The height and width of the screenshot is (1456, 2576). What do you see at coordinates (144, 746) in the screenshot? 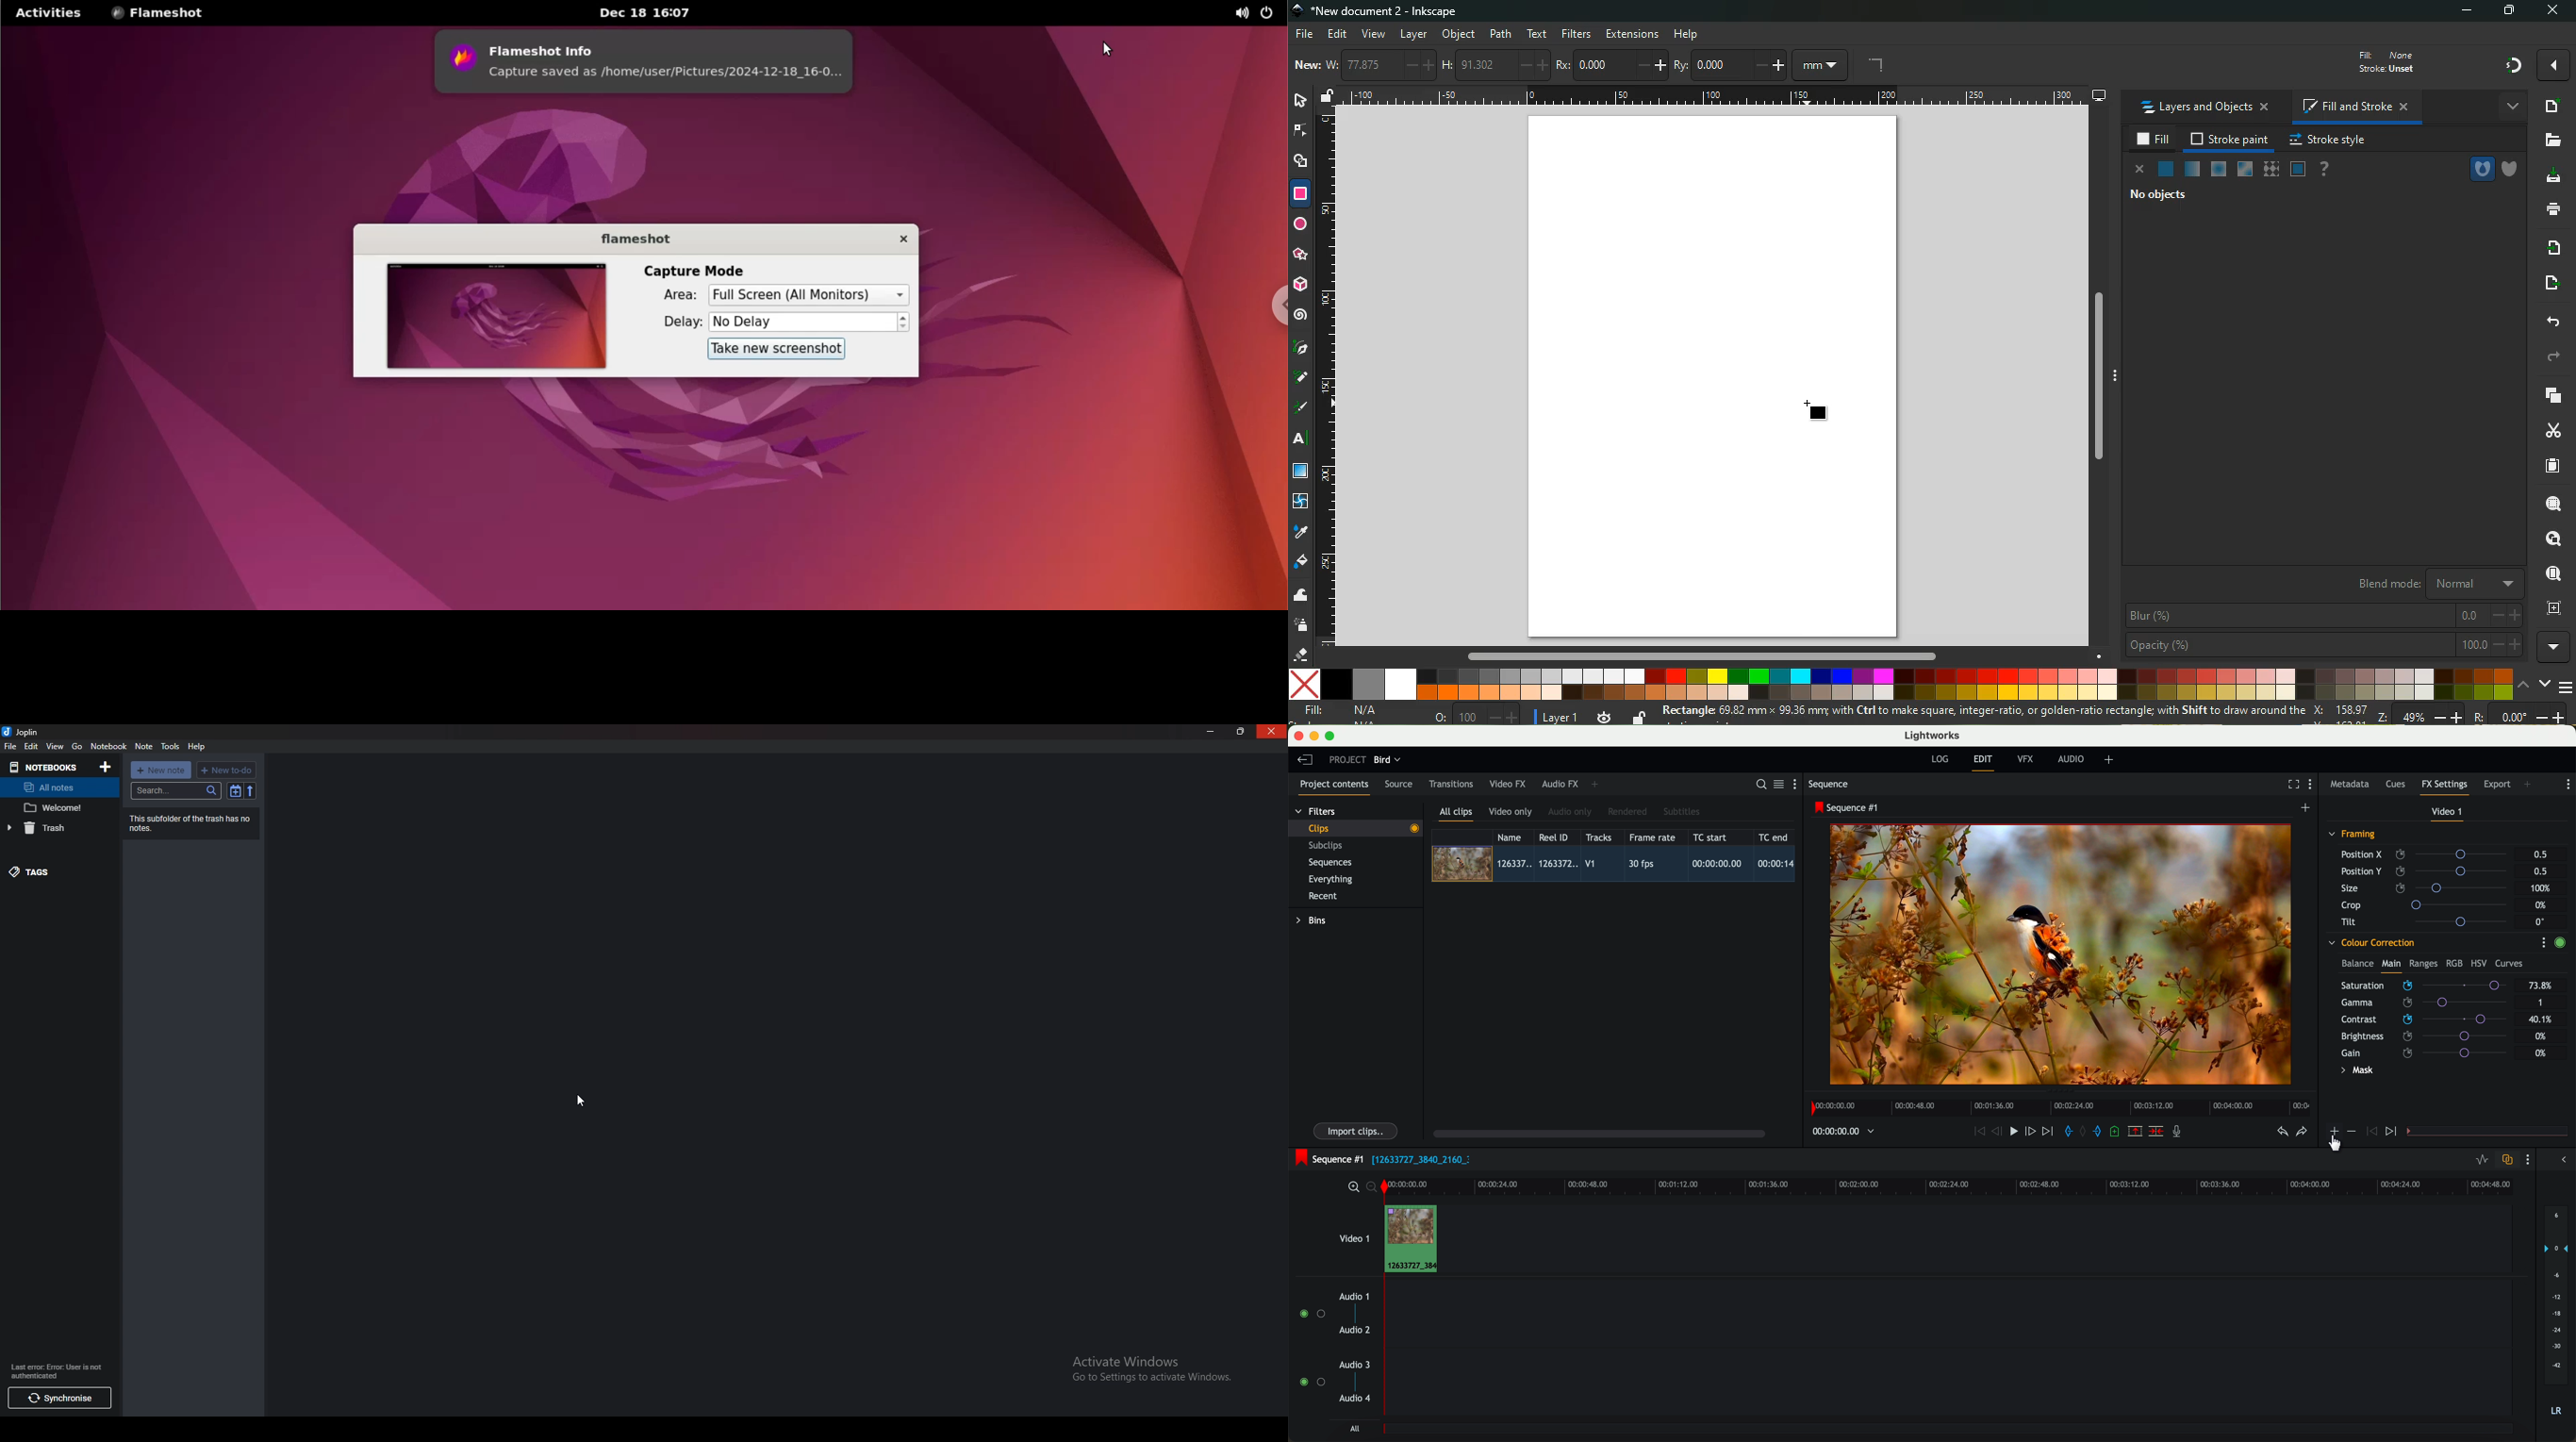
I see `Note` at bounding box center [144, 746].